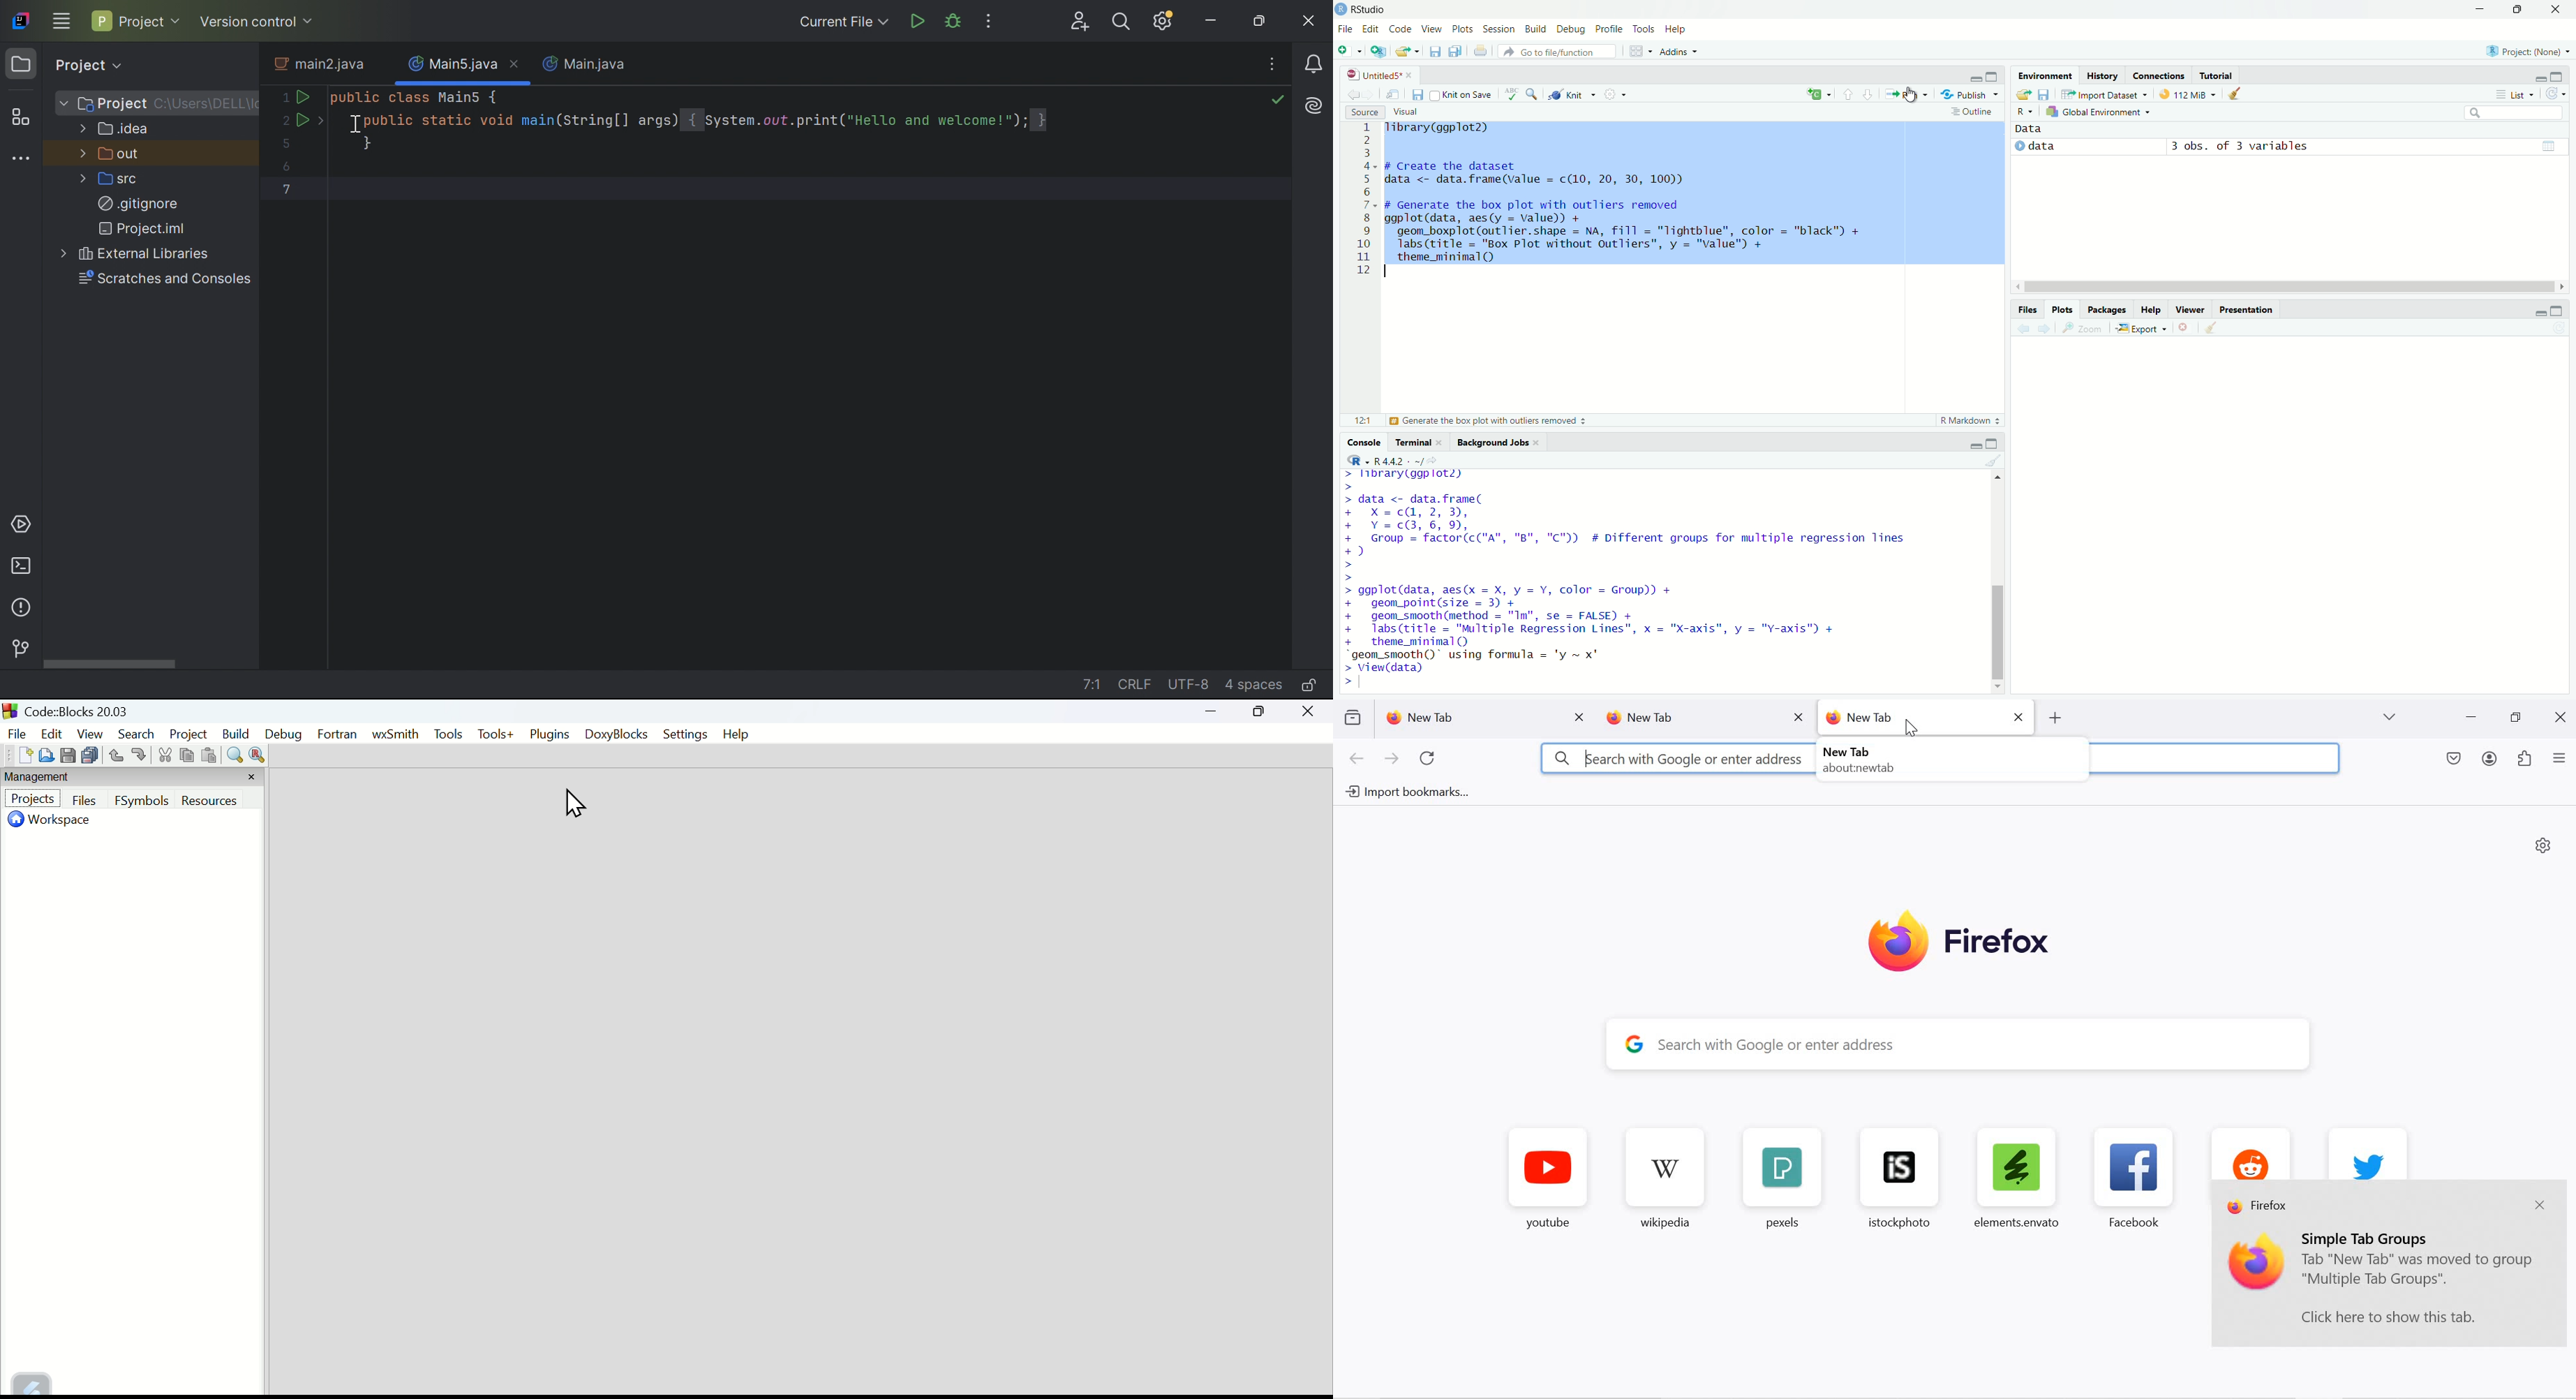 The width and height of the screenshot is (2576, 1400). I want to click on = Outline, so click(1972, 111).